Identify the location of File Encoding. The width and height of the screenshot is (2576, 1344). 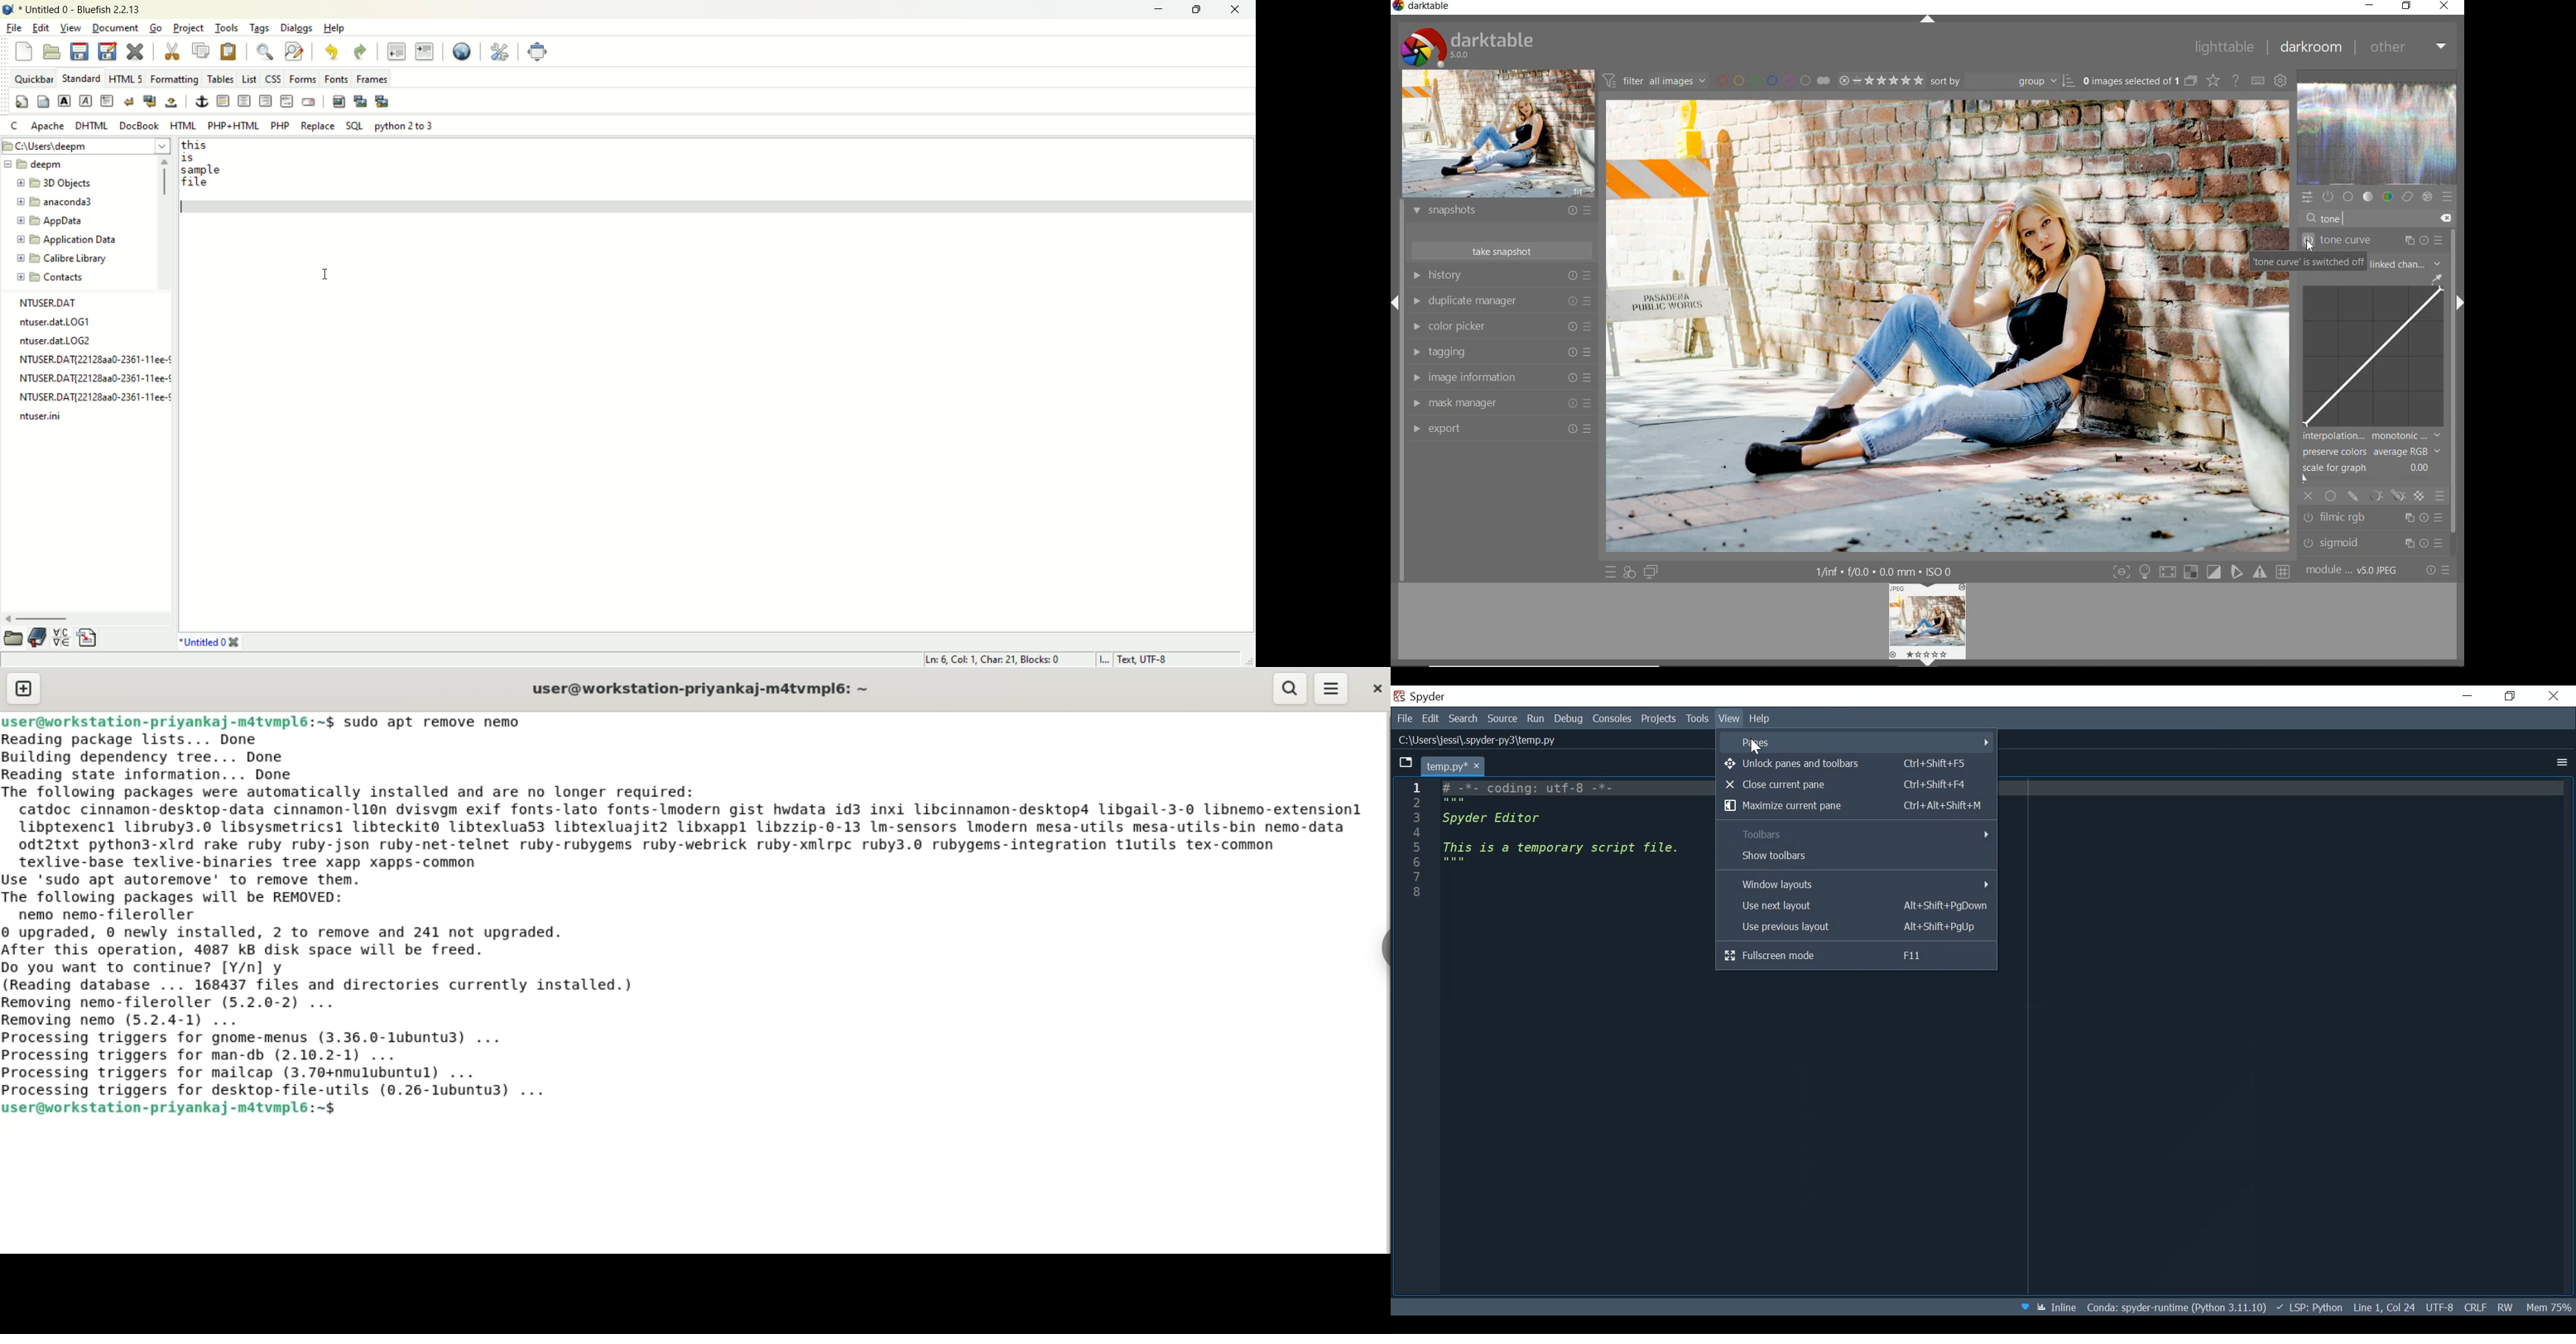
(2439, 1307).